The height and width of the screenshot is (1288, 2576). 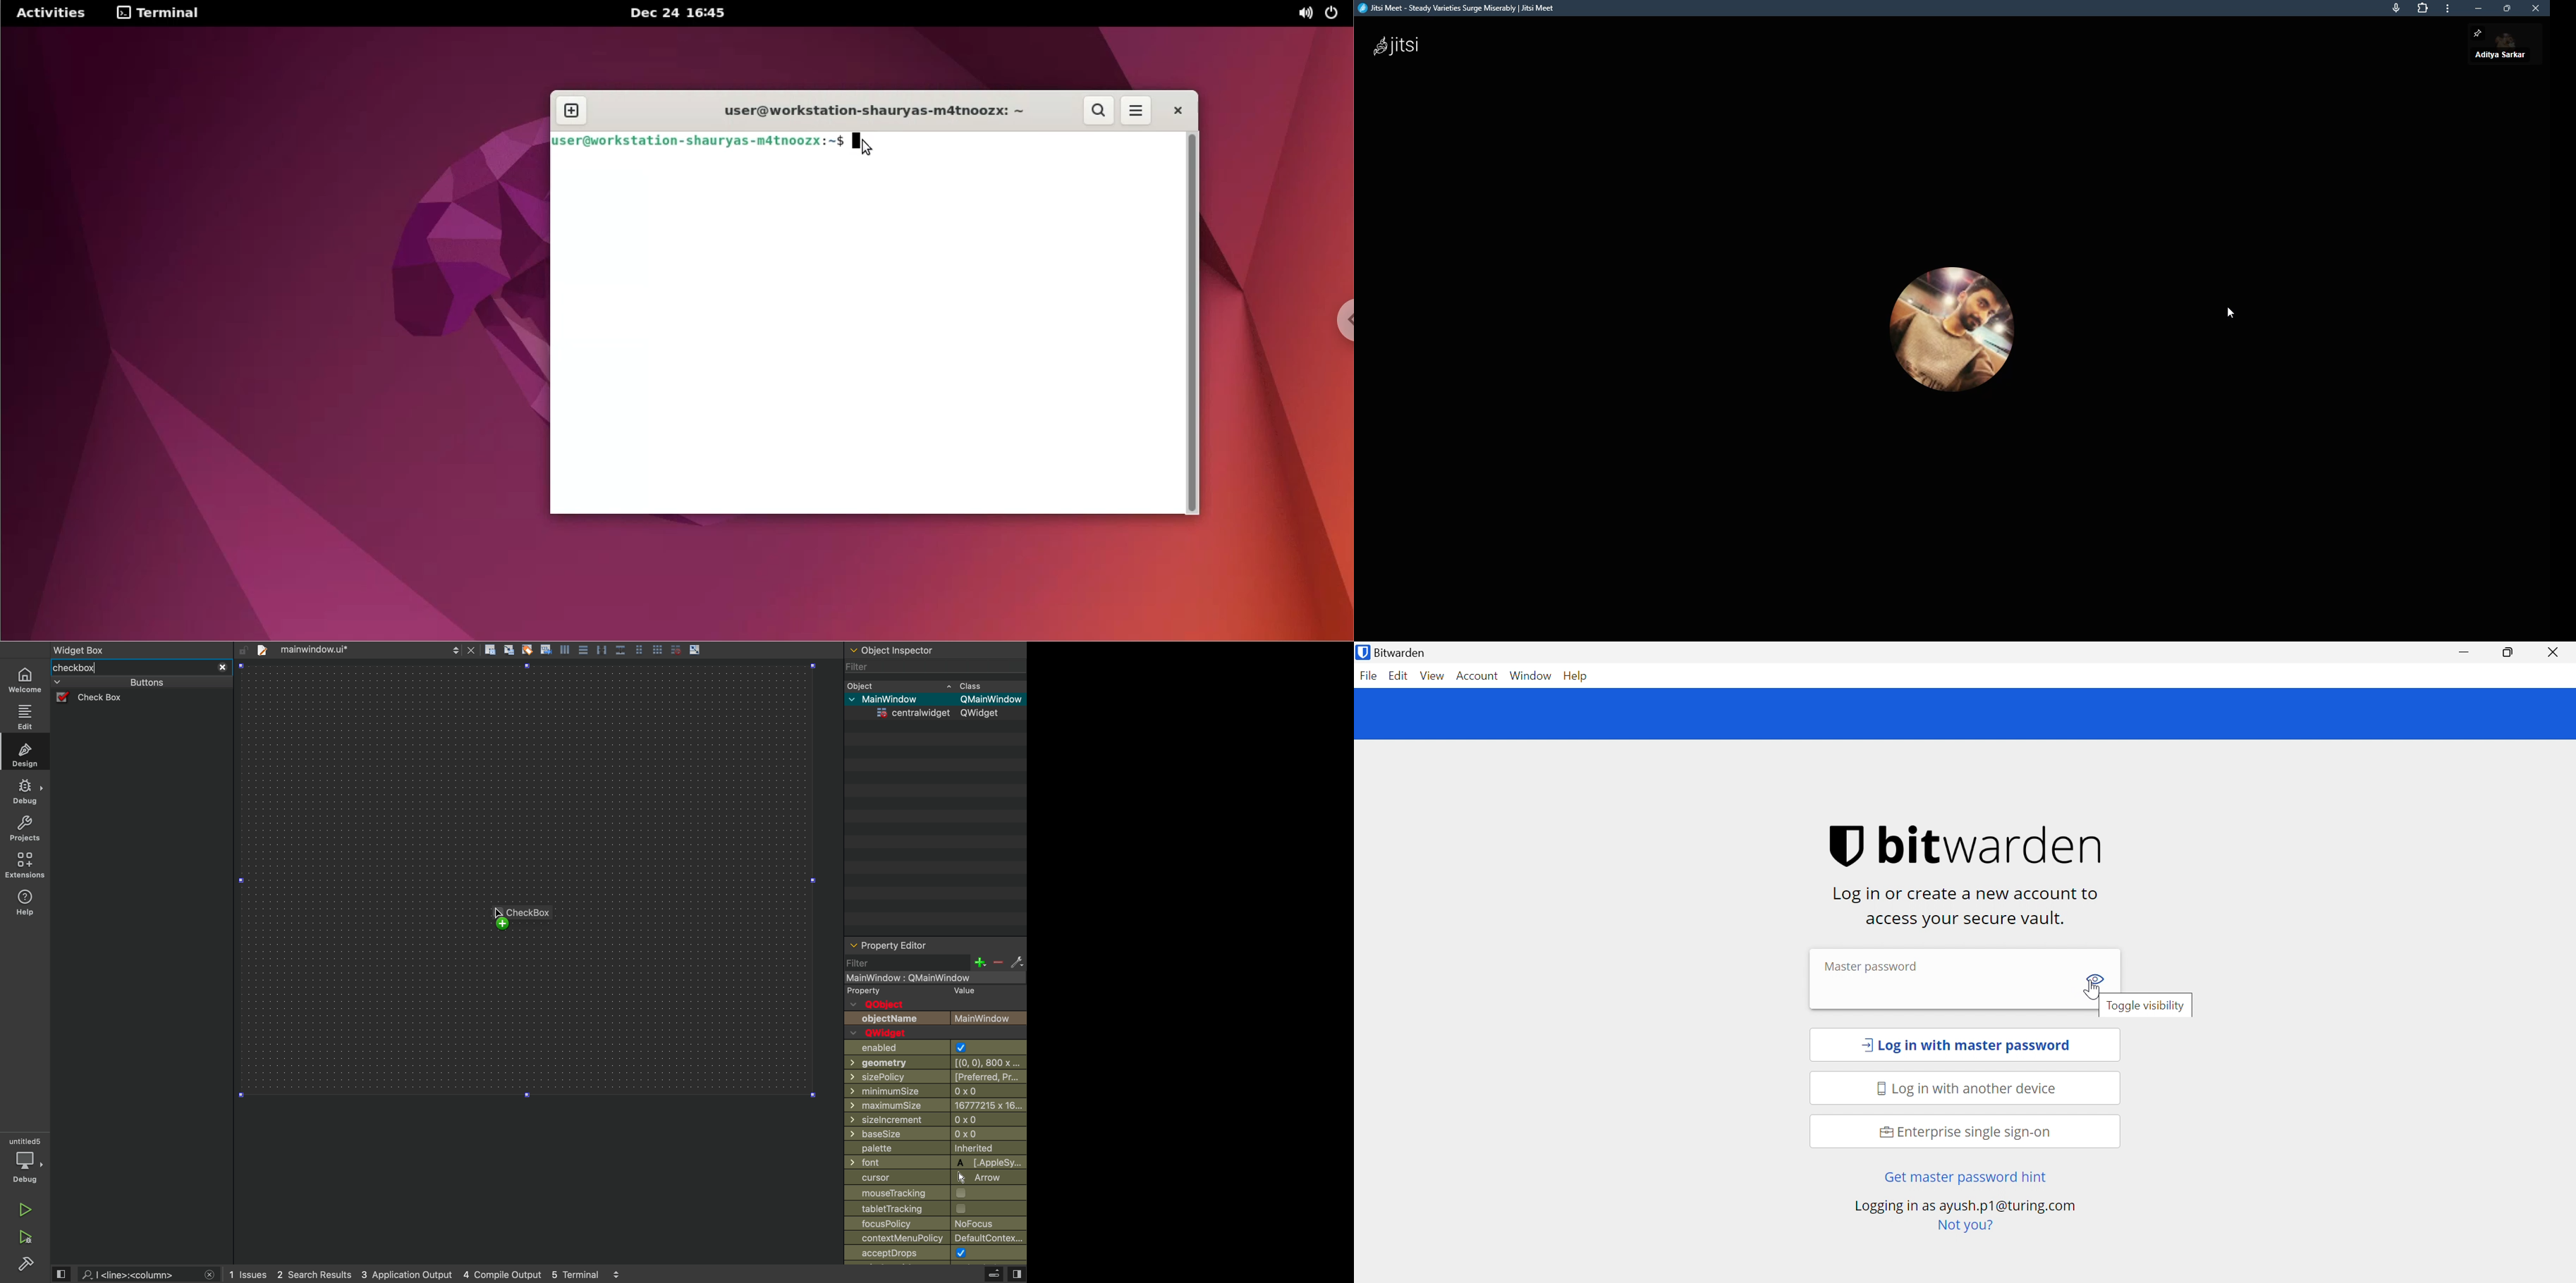 I want to click on design area, so click(x=526, y=880).